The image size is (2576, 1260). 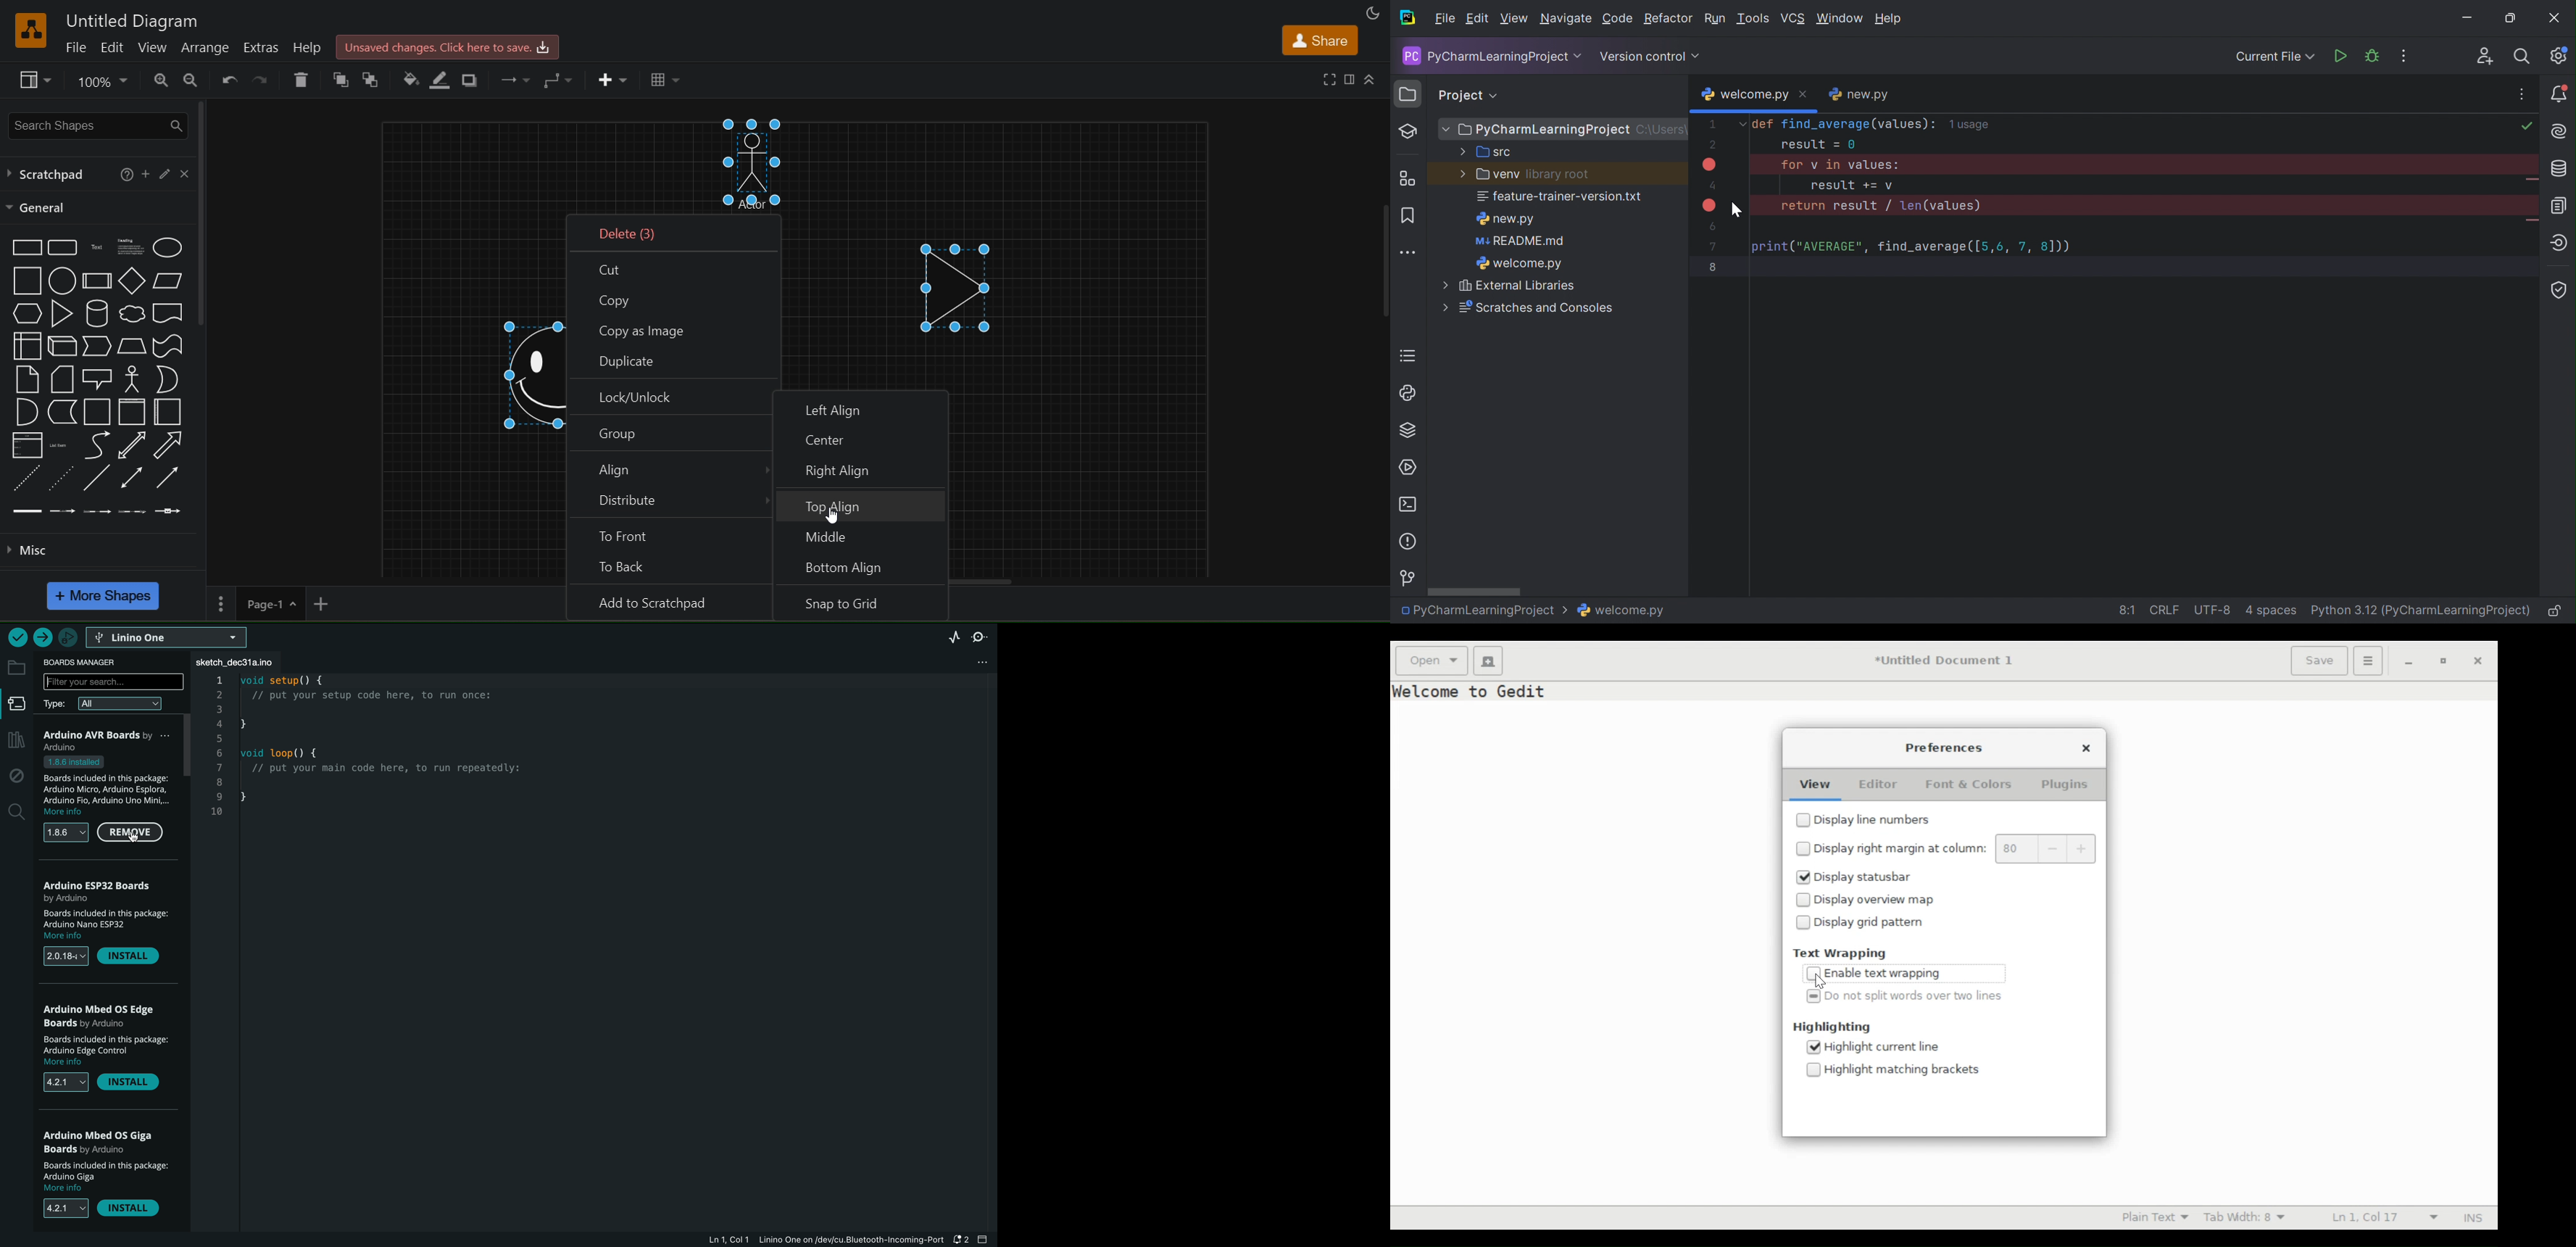 I want to click on file, so click(x=75, y=47).